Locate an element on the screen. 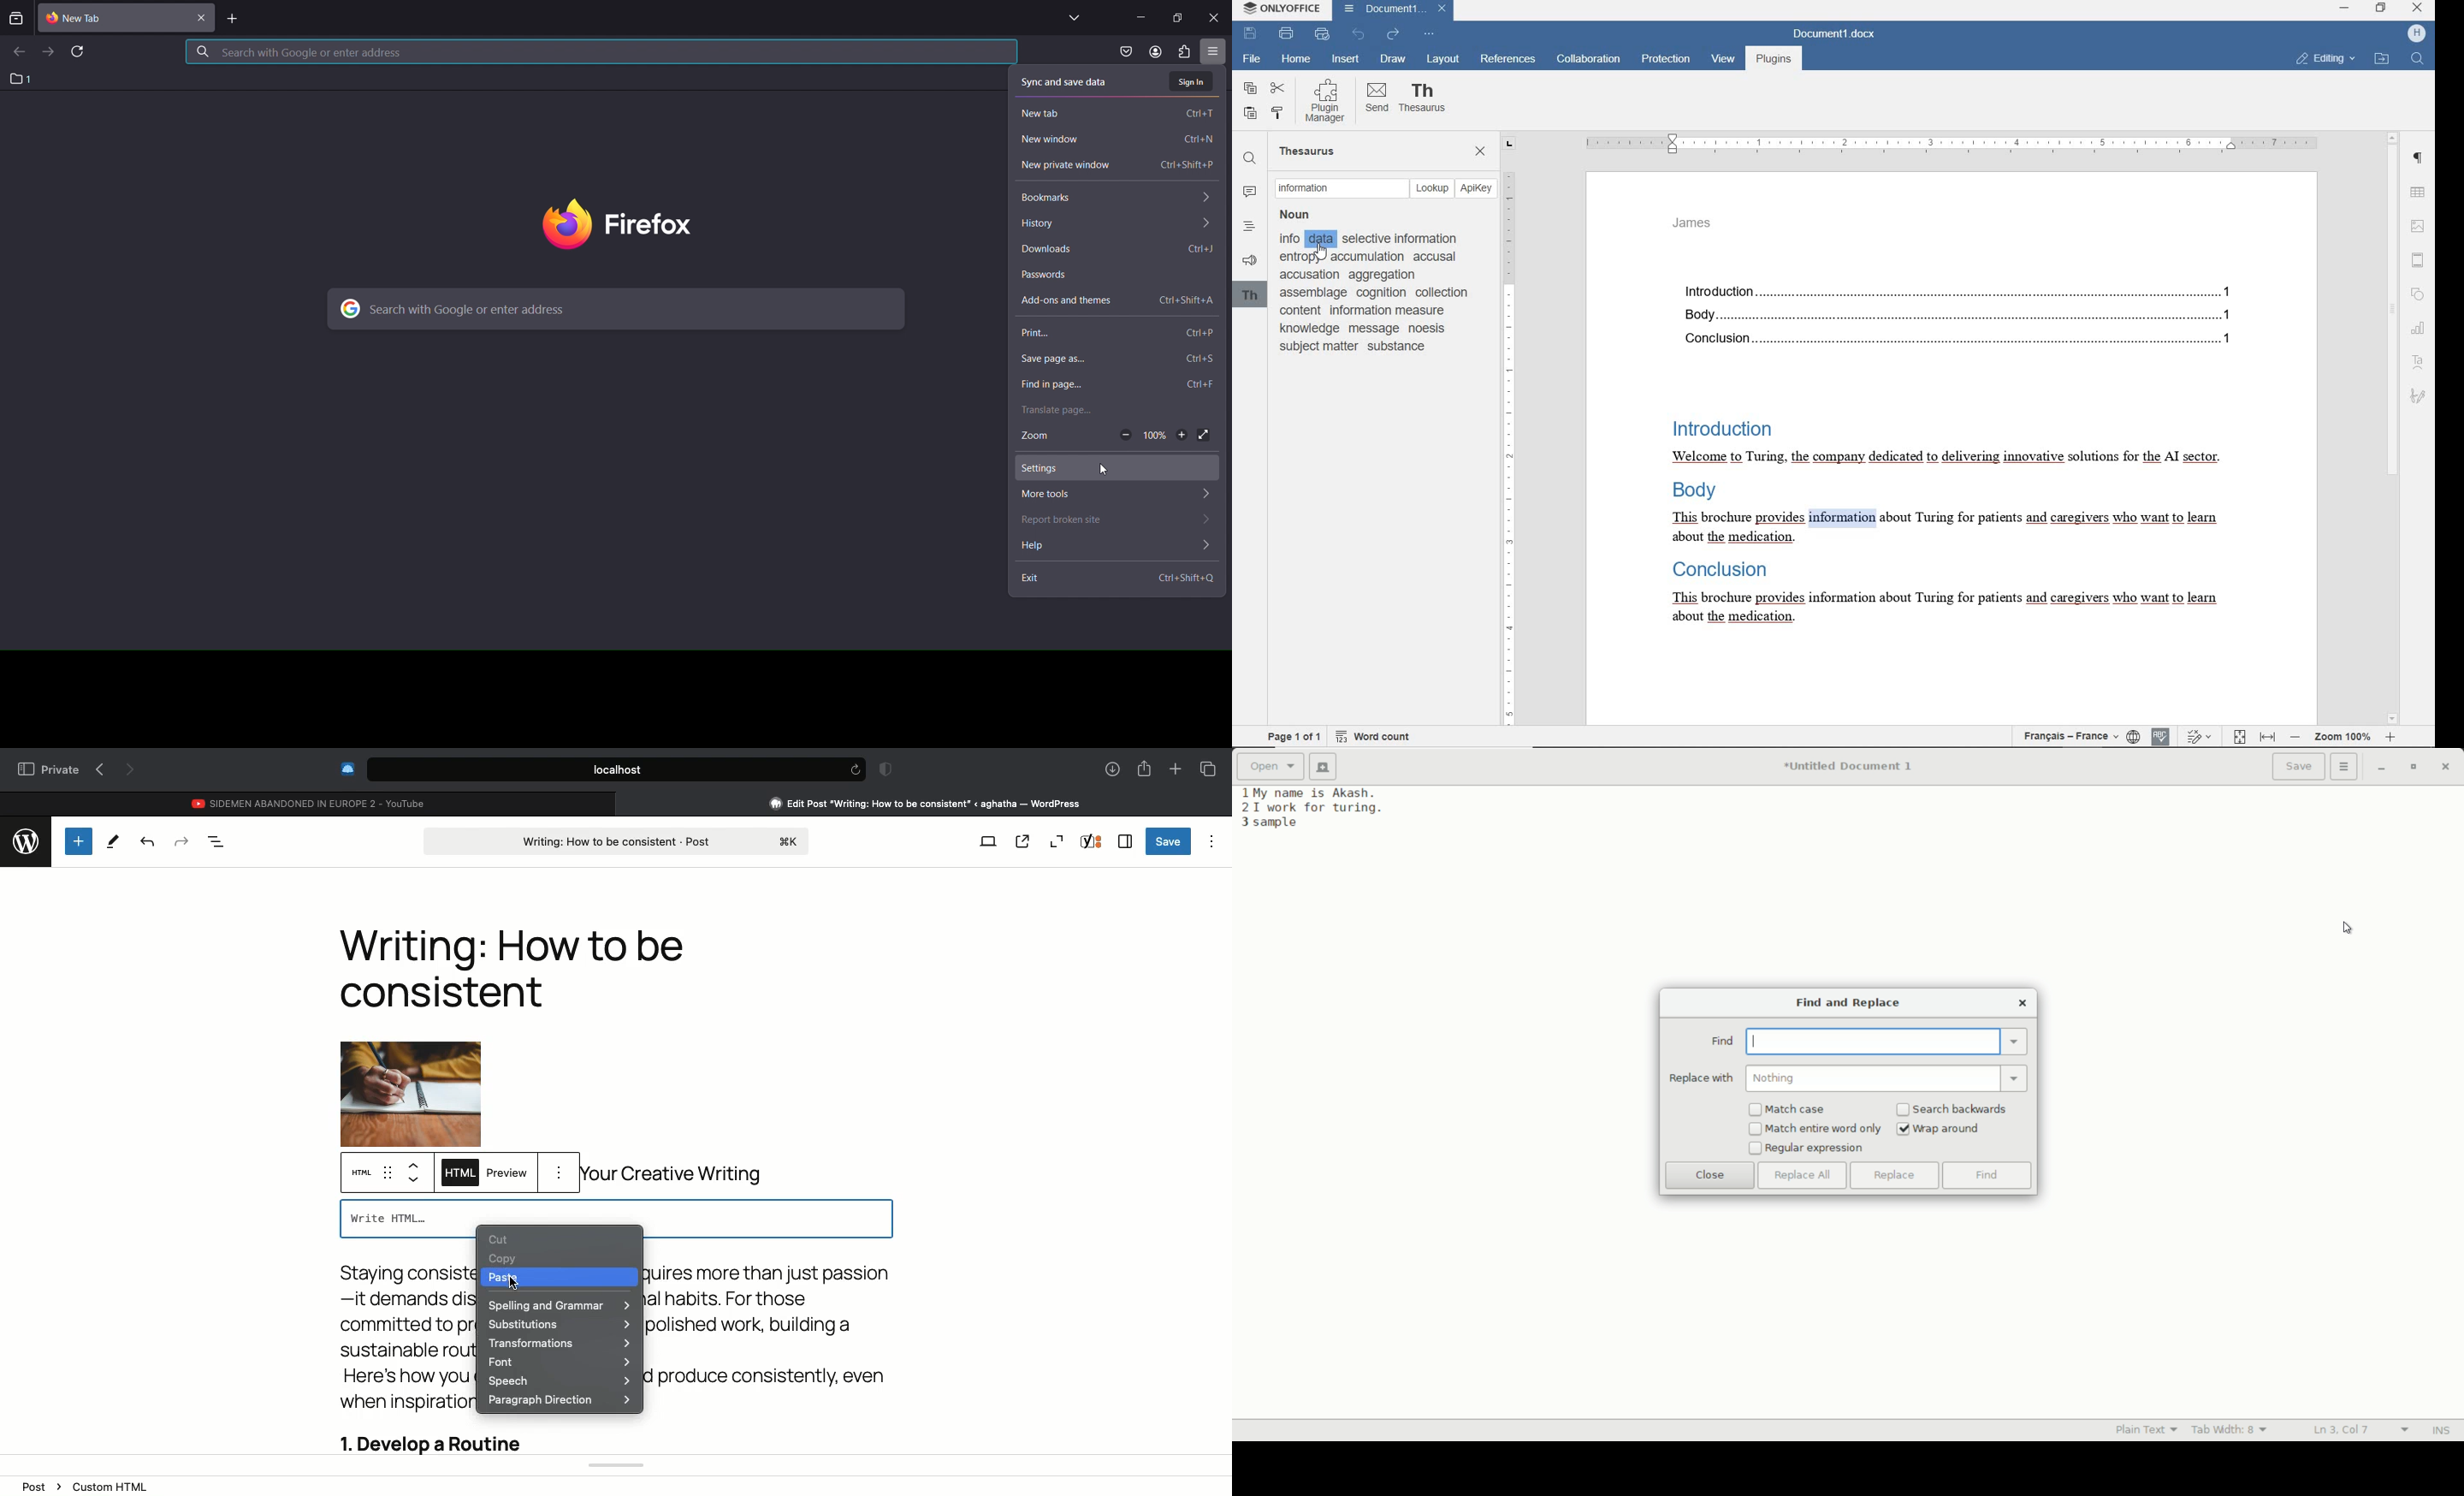 The width and height of the screenshot is (2464, 1512). INSERT is located at coordinates (1346, 59).